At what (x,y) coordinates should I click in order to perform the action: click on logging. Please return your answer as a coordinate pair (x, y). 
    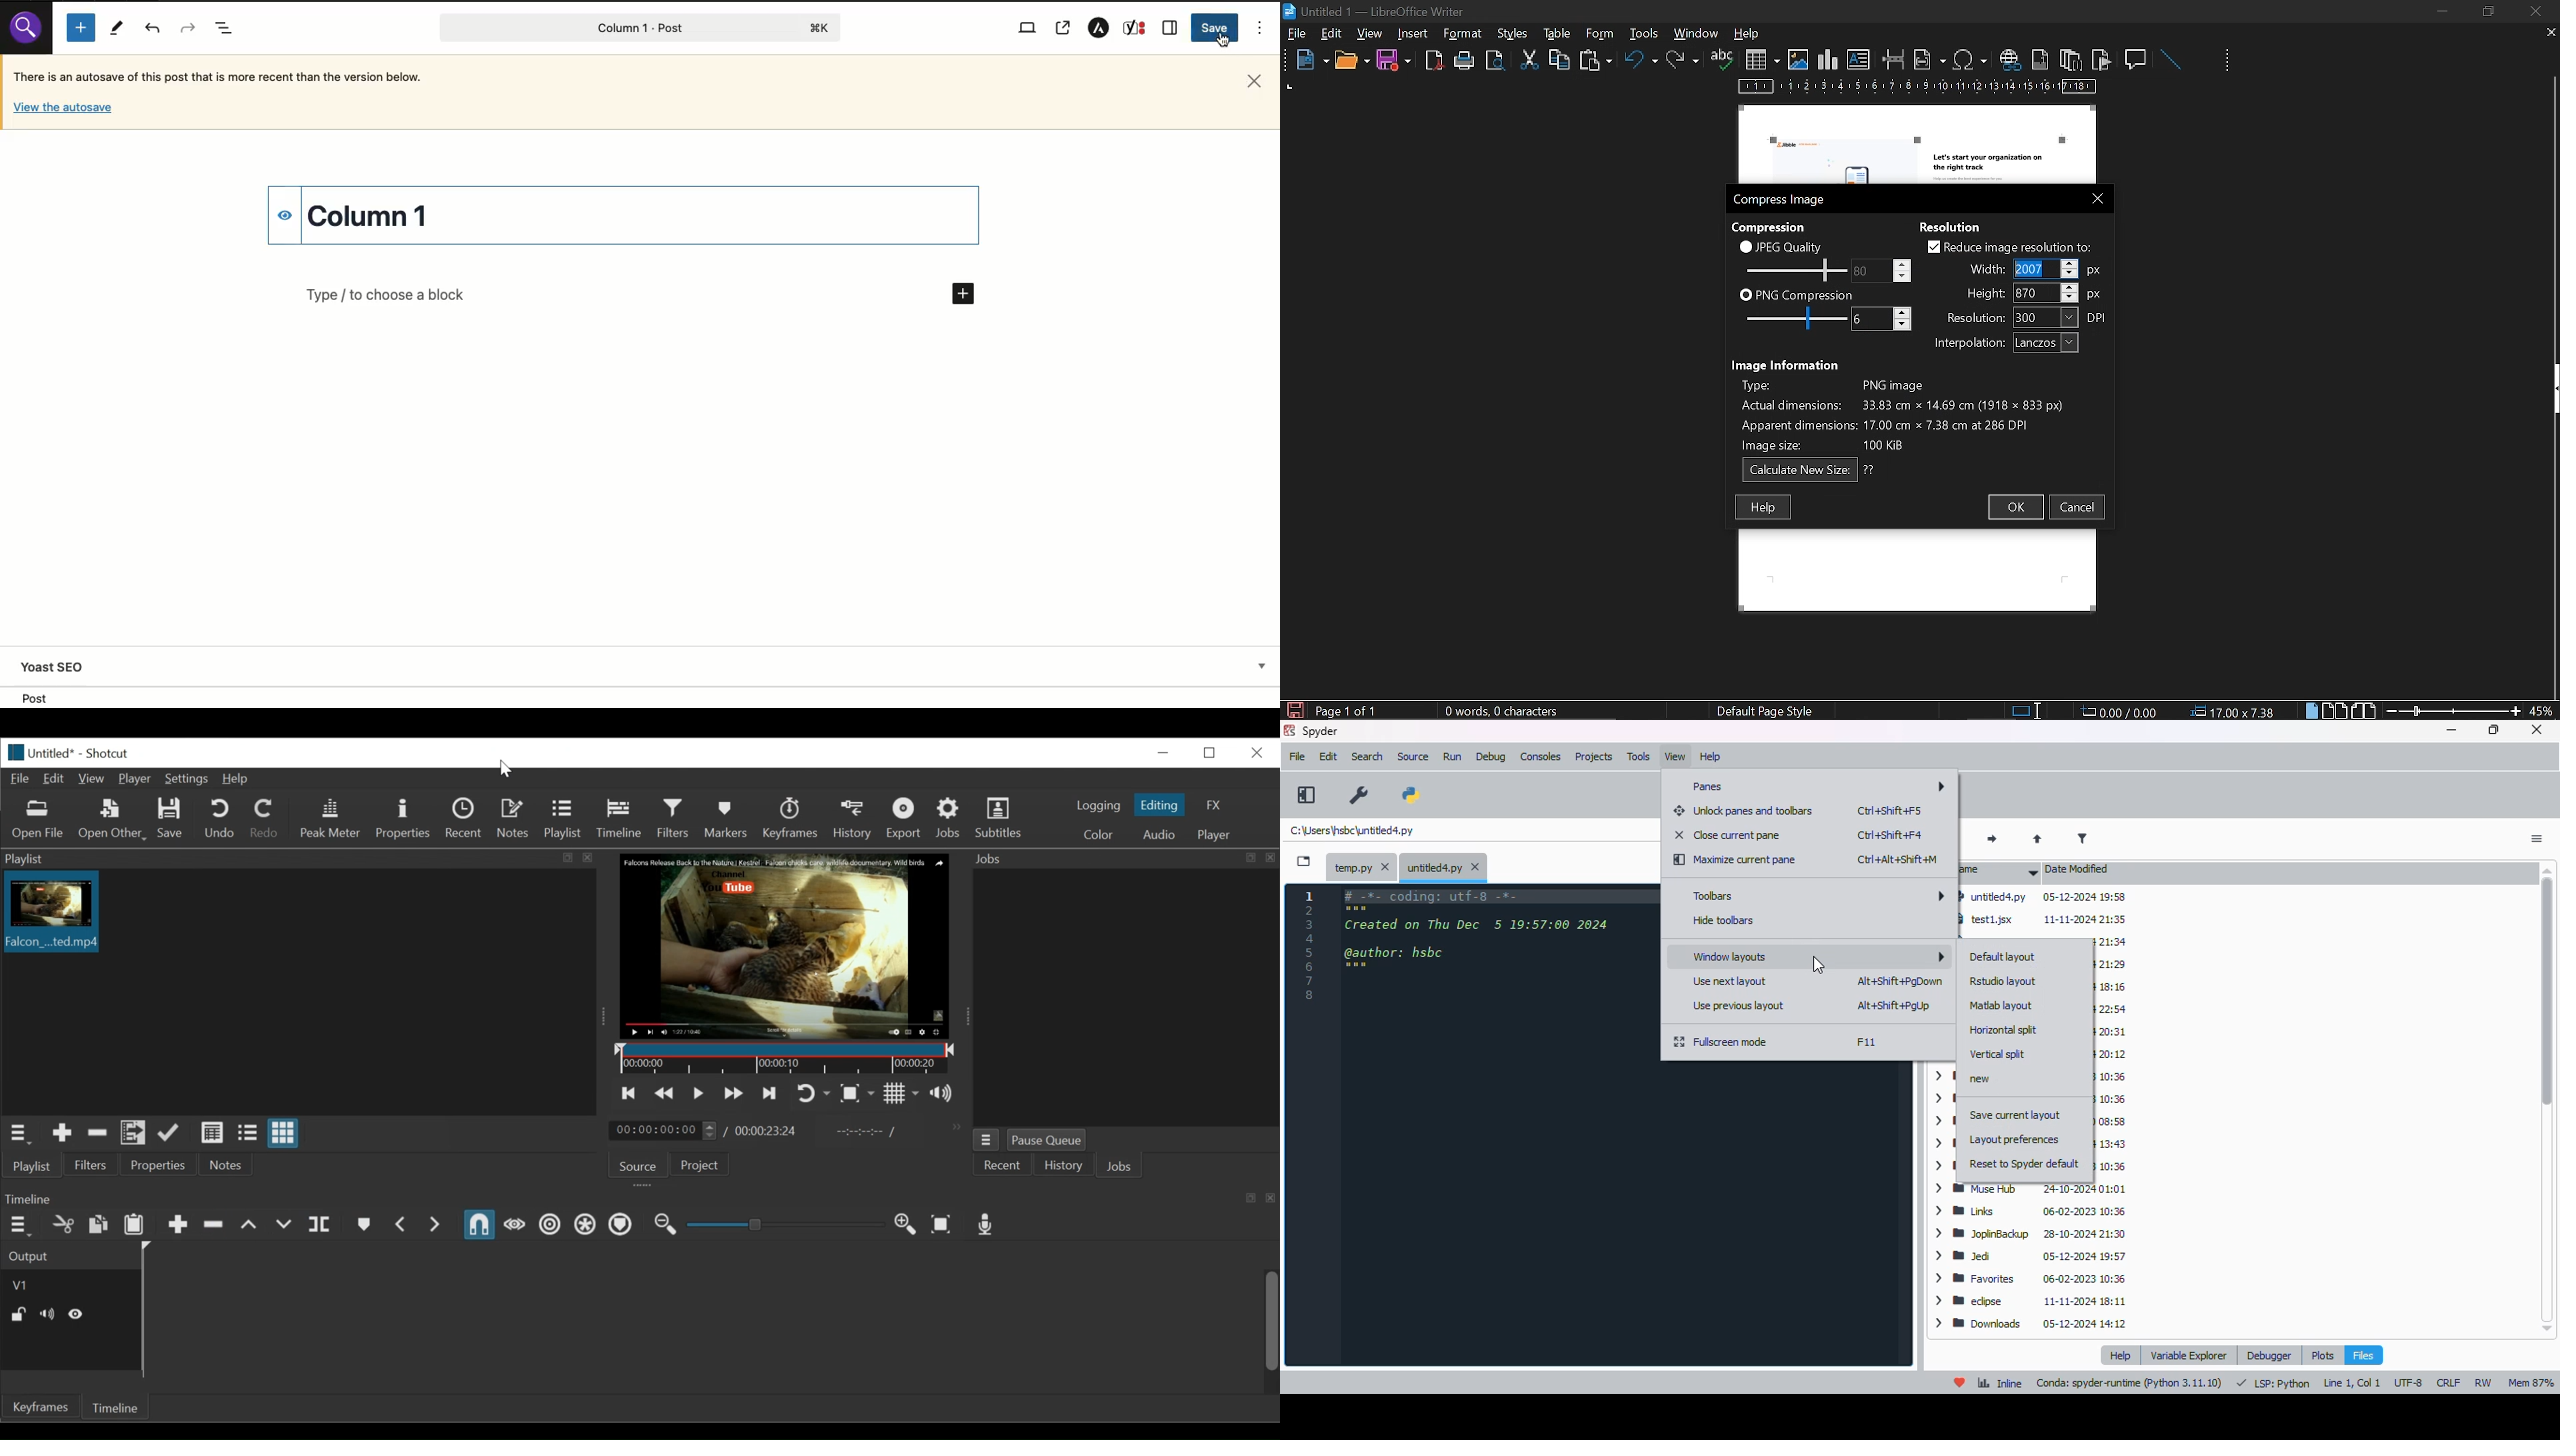
    Looking at the image, I should click on (1099, 806).